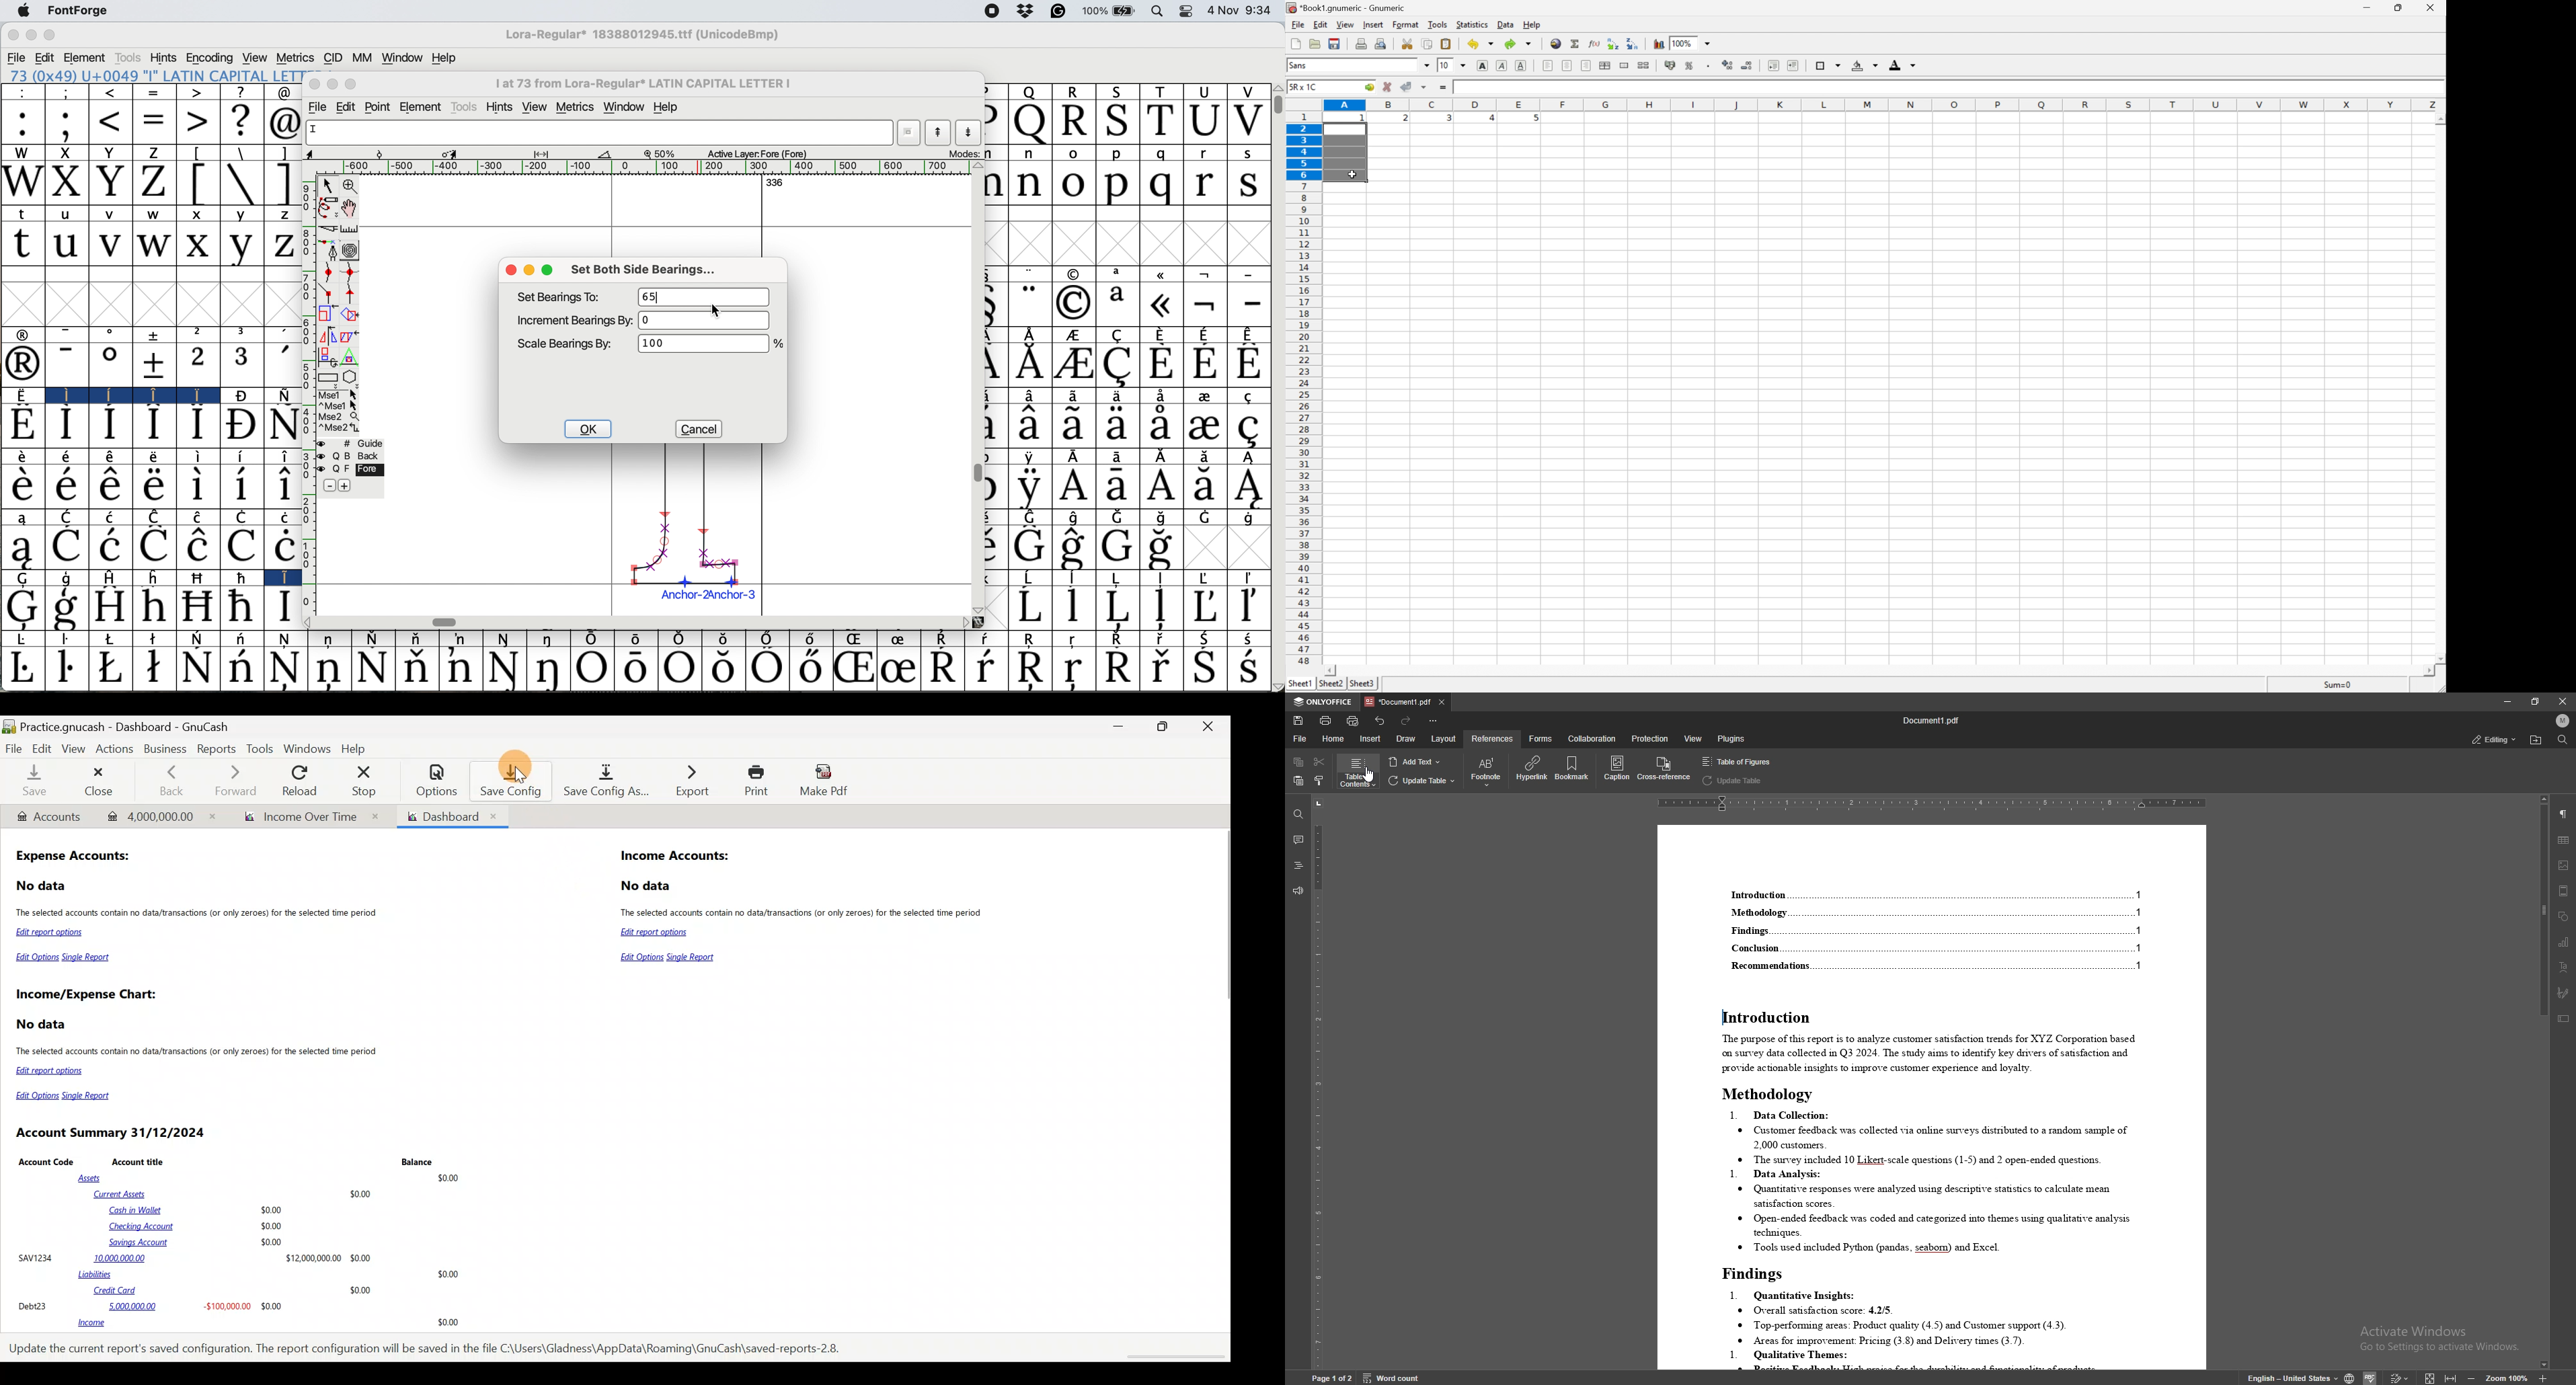 This screenshot has height=1400, width=2576. What do you see at coordinates (111, 123) in the screenshot?
I see `<` at bounding box center [111, 123].